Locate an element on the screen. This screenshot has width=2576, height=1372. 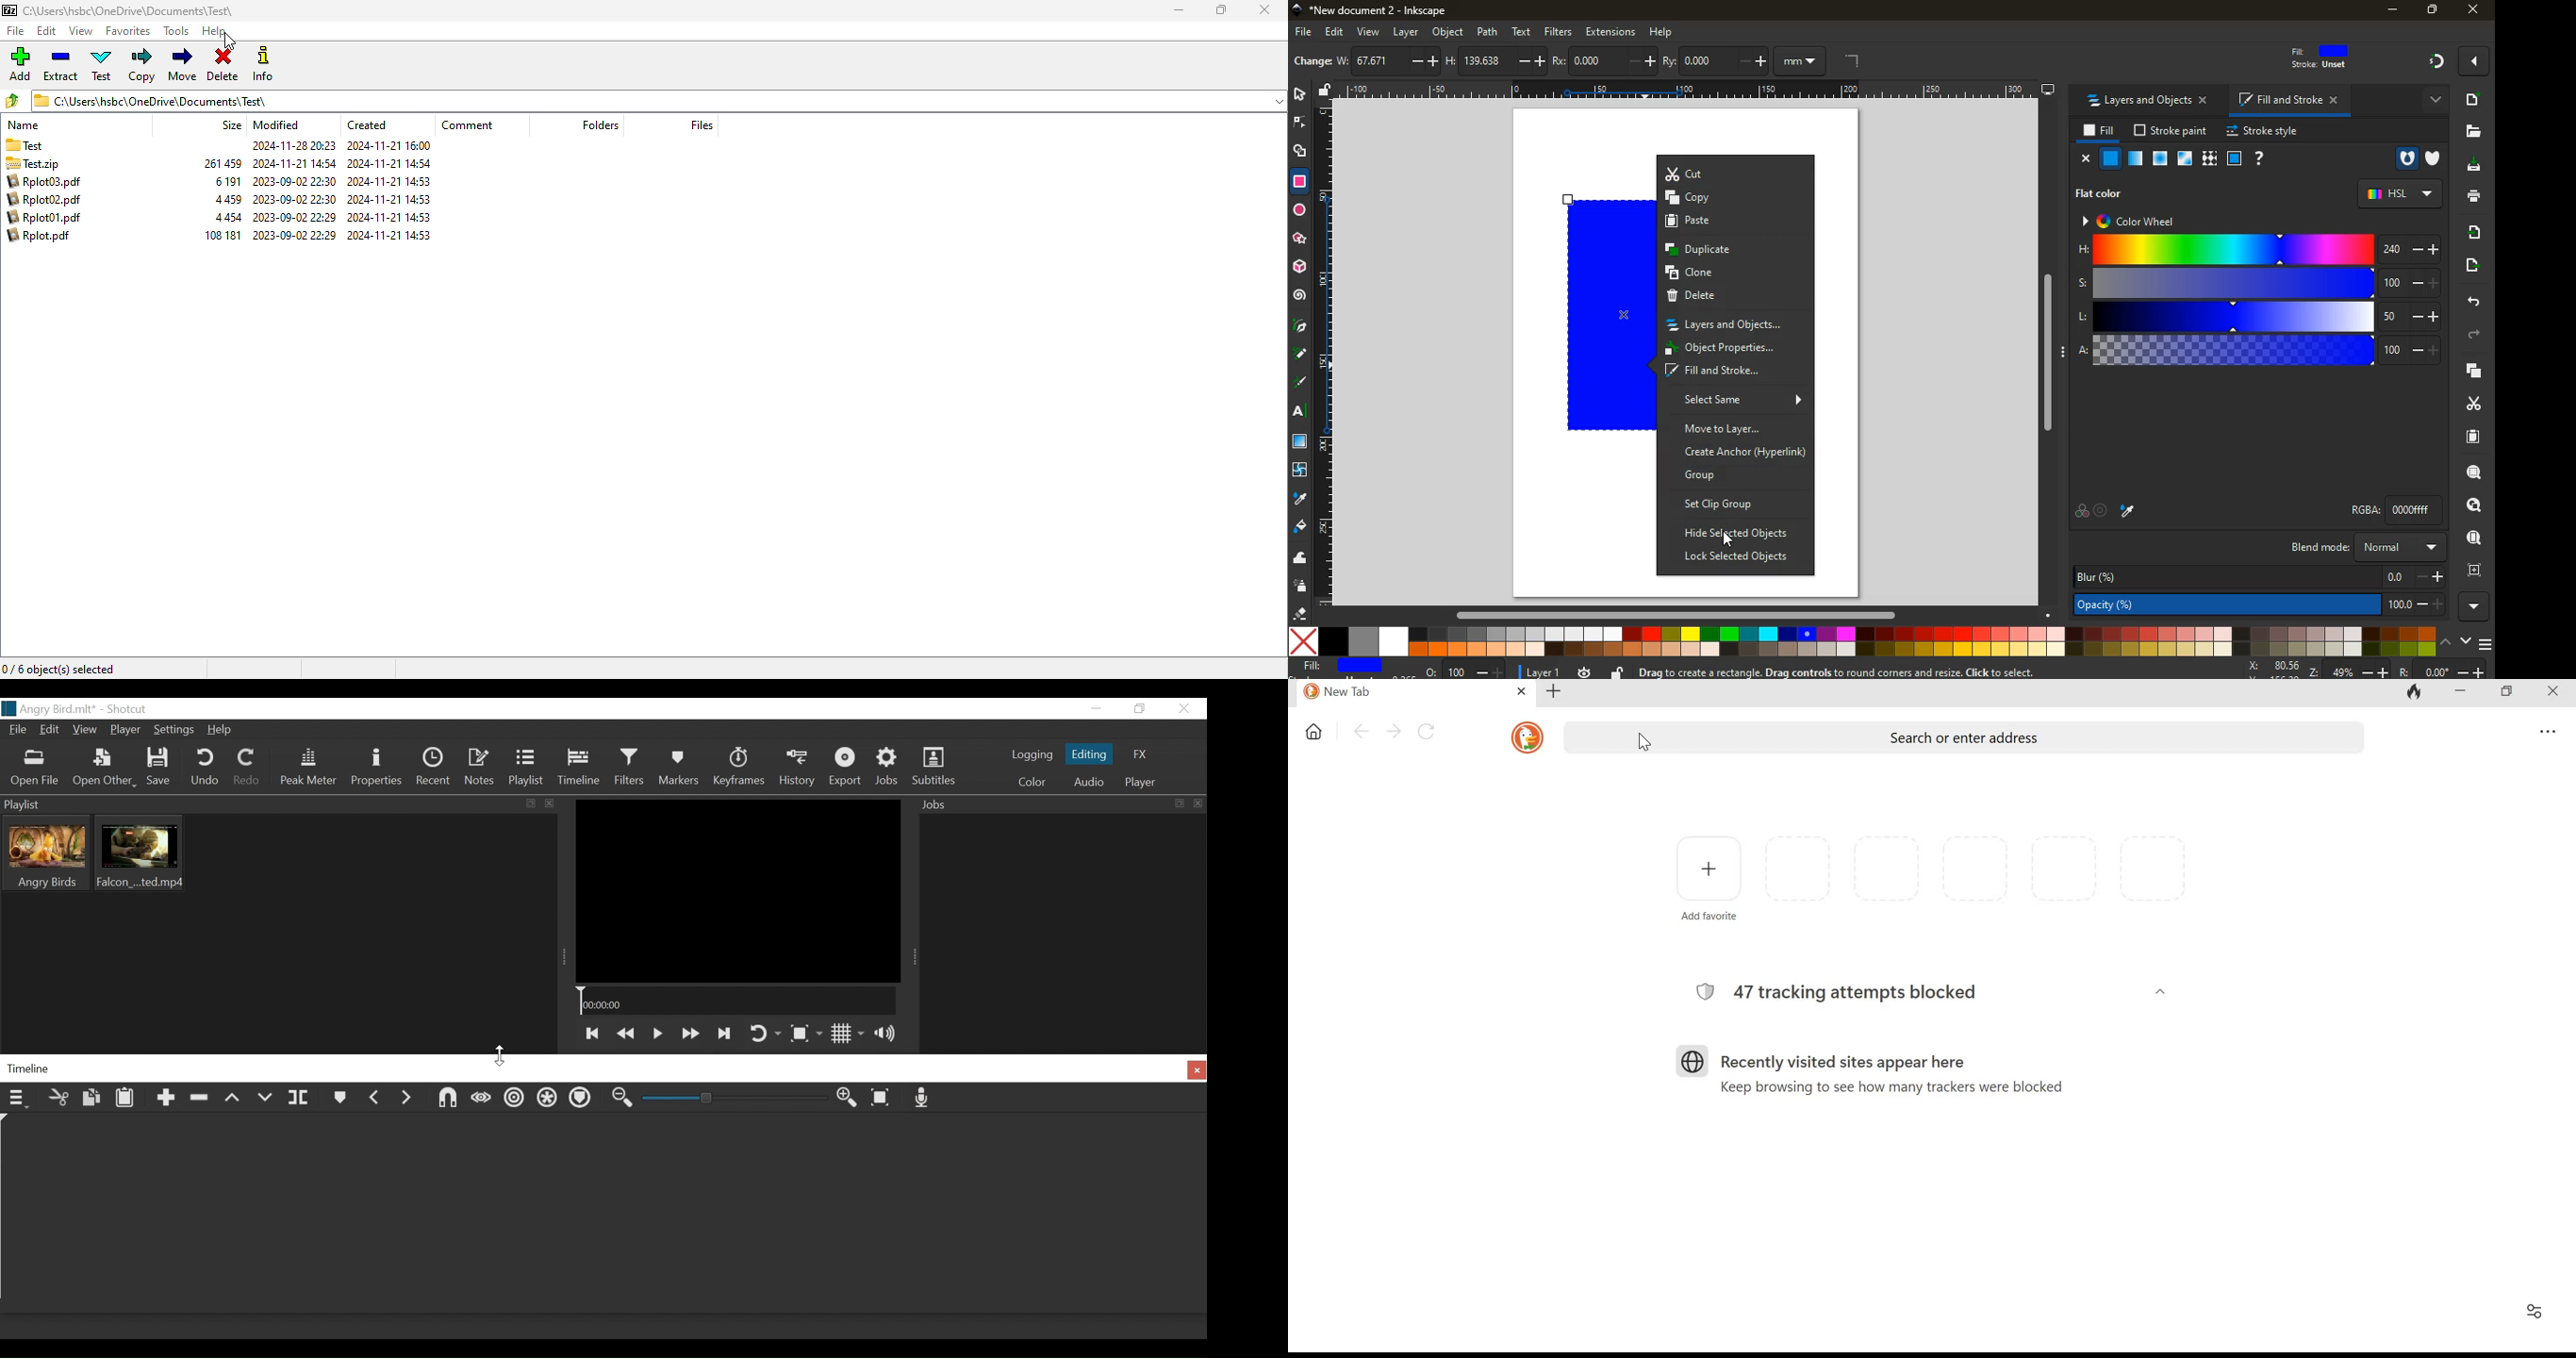
Overflow menu is located at coordinates (2546, 731).